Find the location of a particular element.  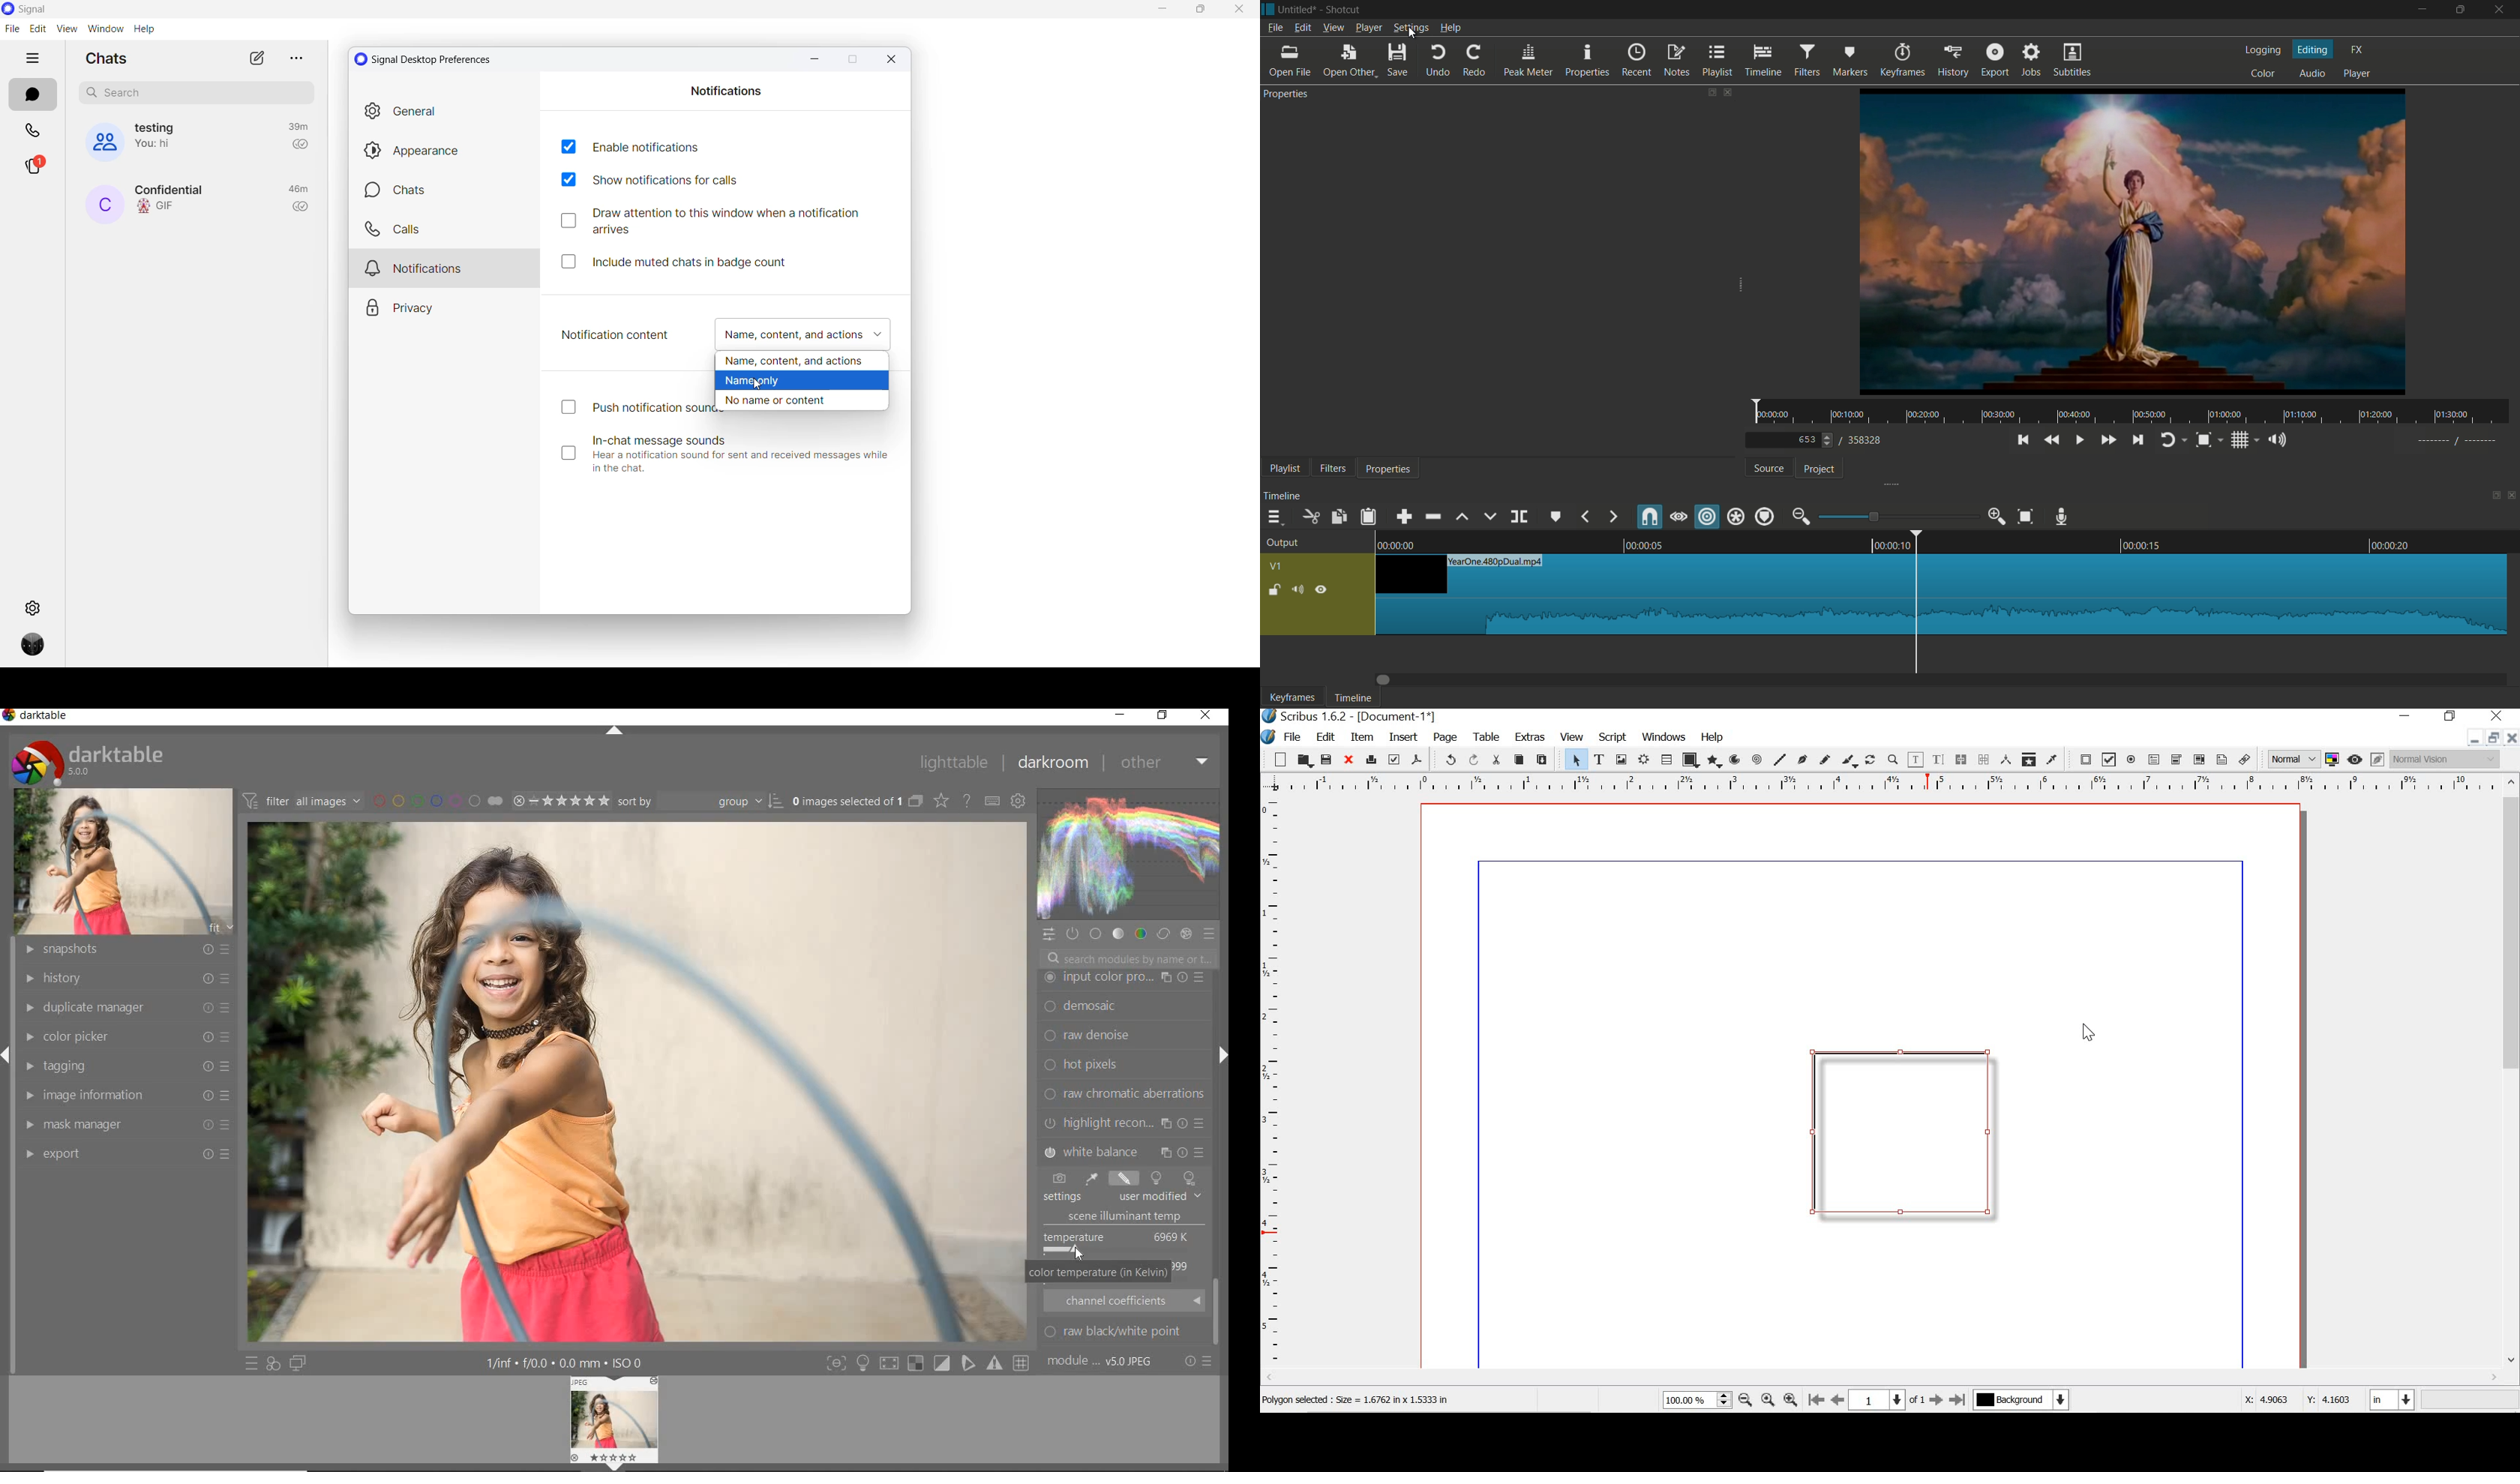

EDIT is located at coordinates (1328, 737).